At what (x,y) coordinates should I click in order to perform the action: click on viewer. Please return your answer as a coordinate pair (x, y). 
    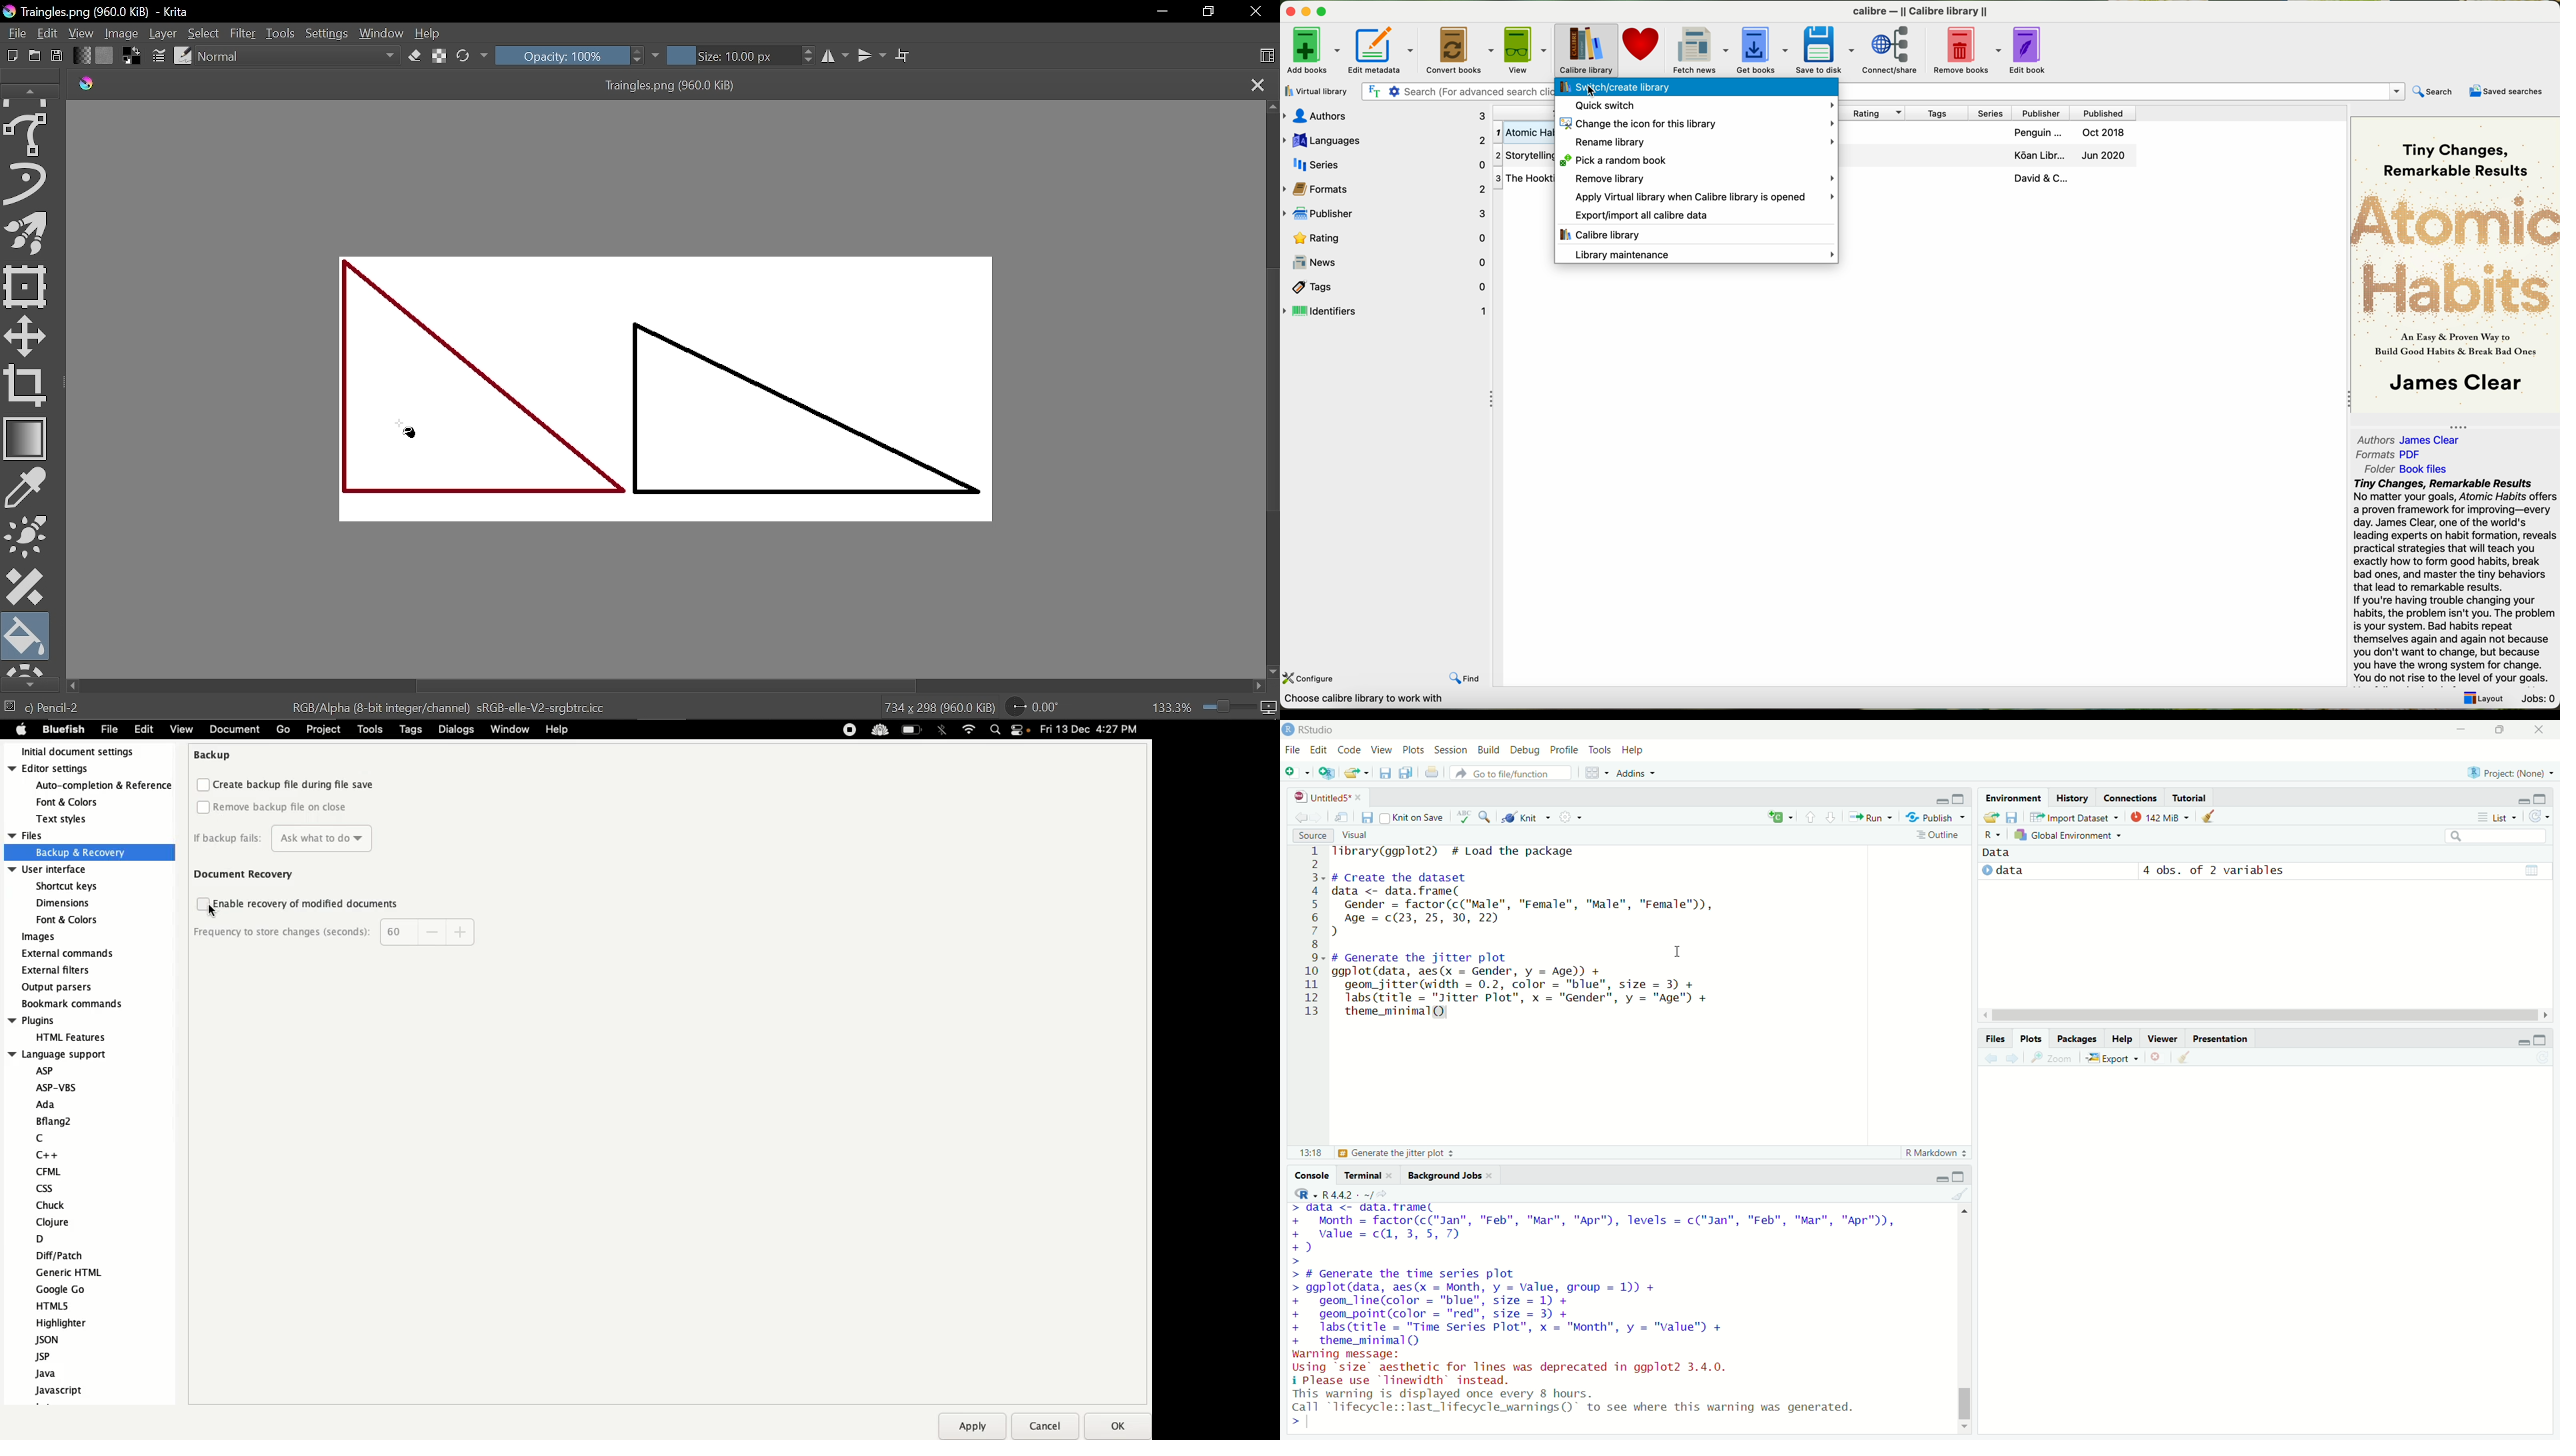
    Looking at the image, I should click on (2161, 1040).